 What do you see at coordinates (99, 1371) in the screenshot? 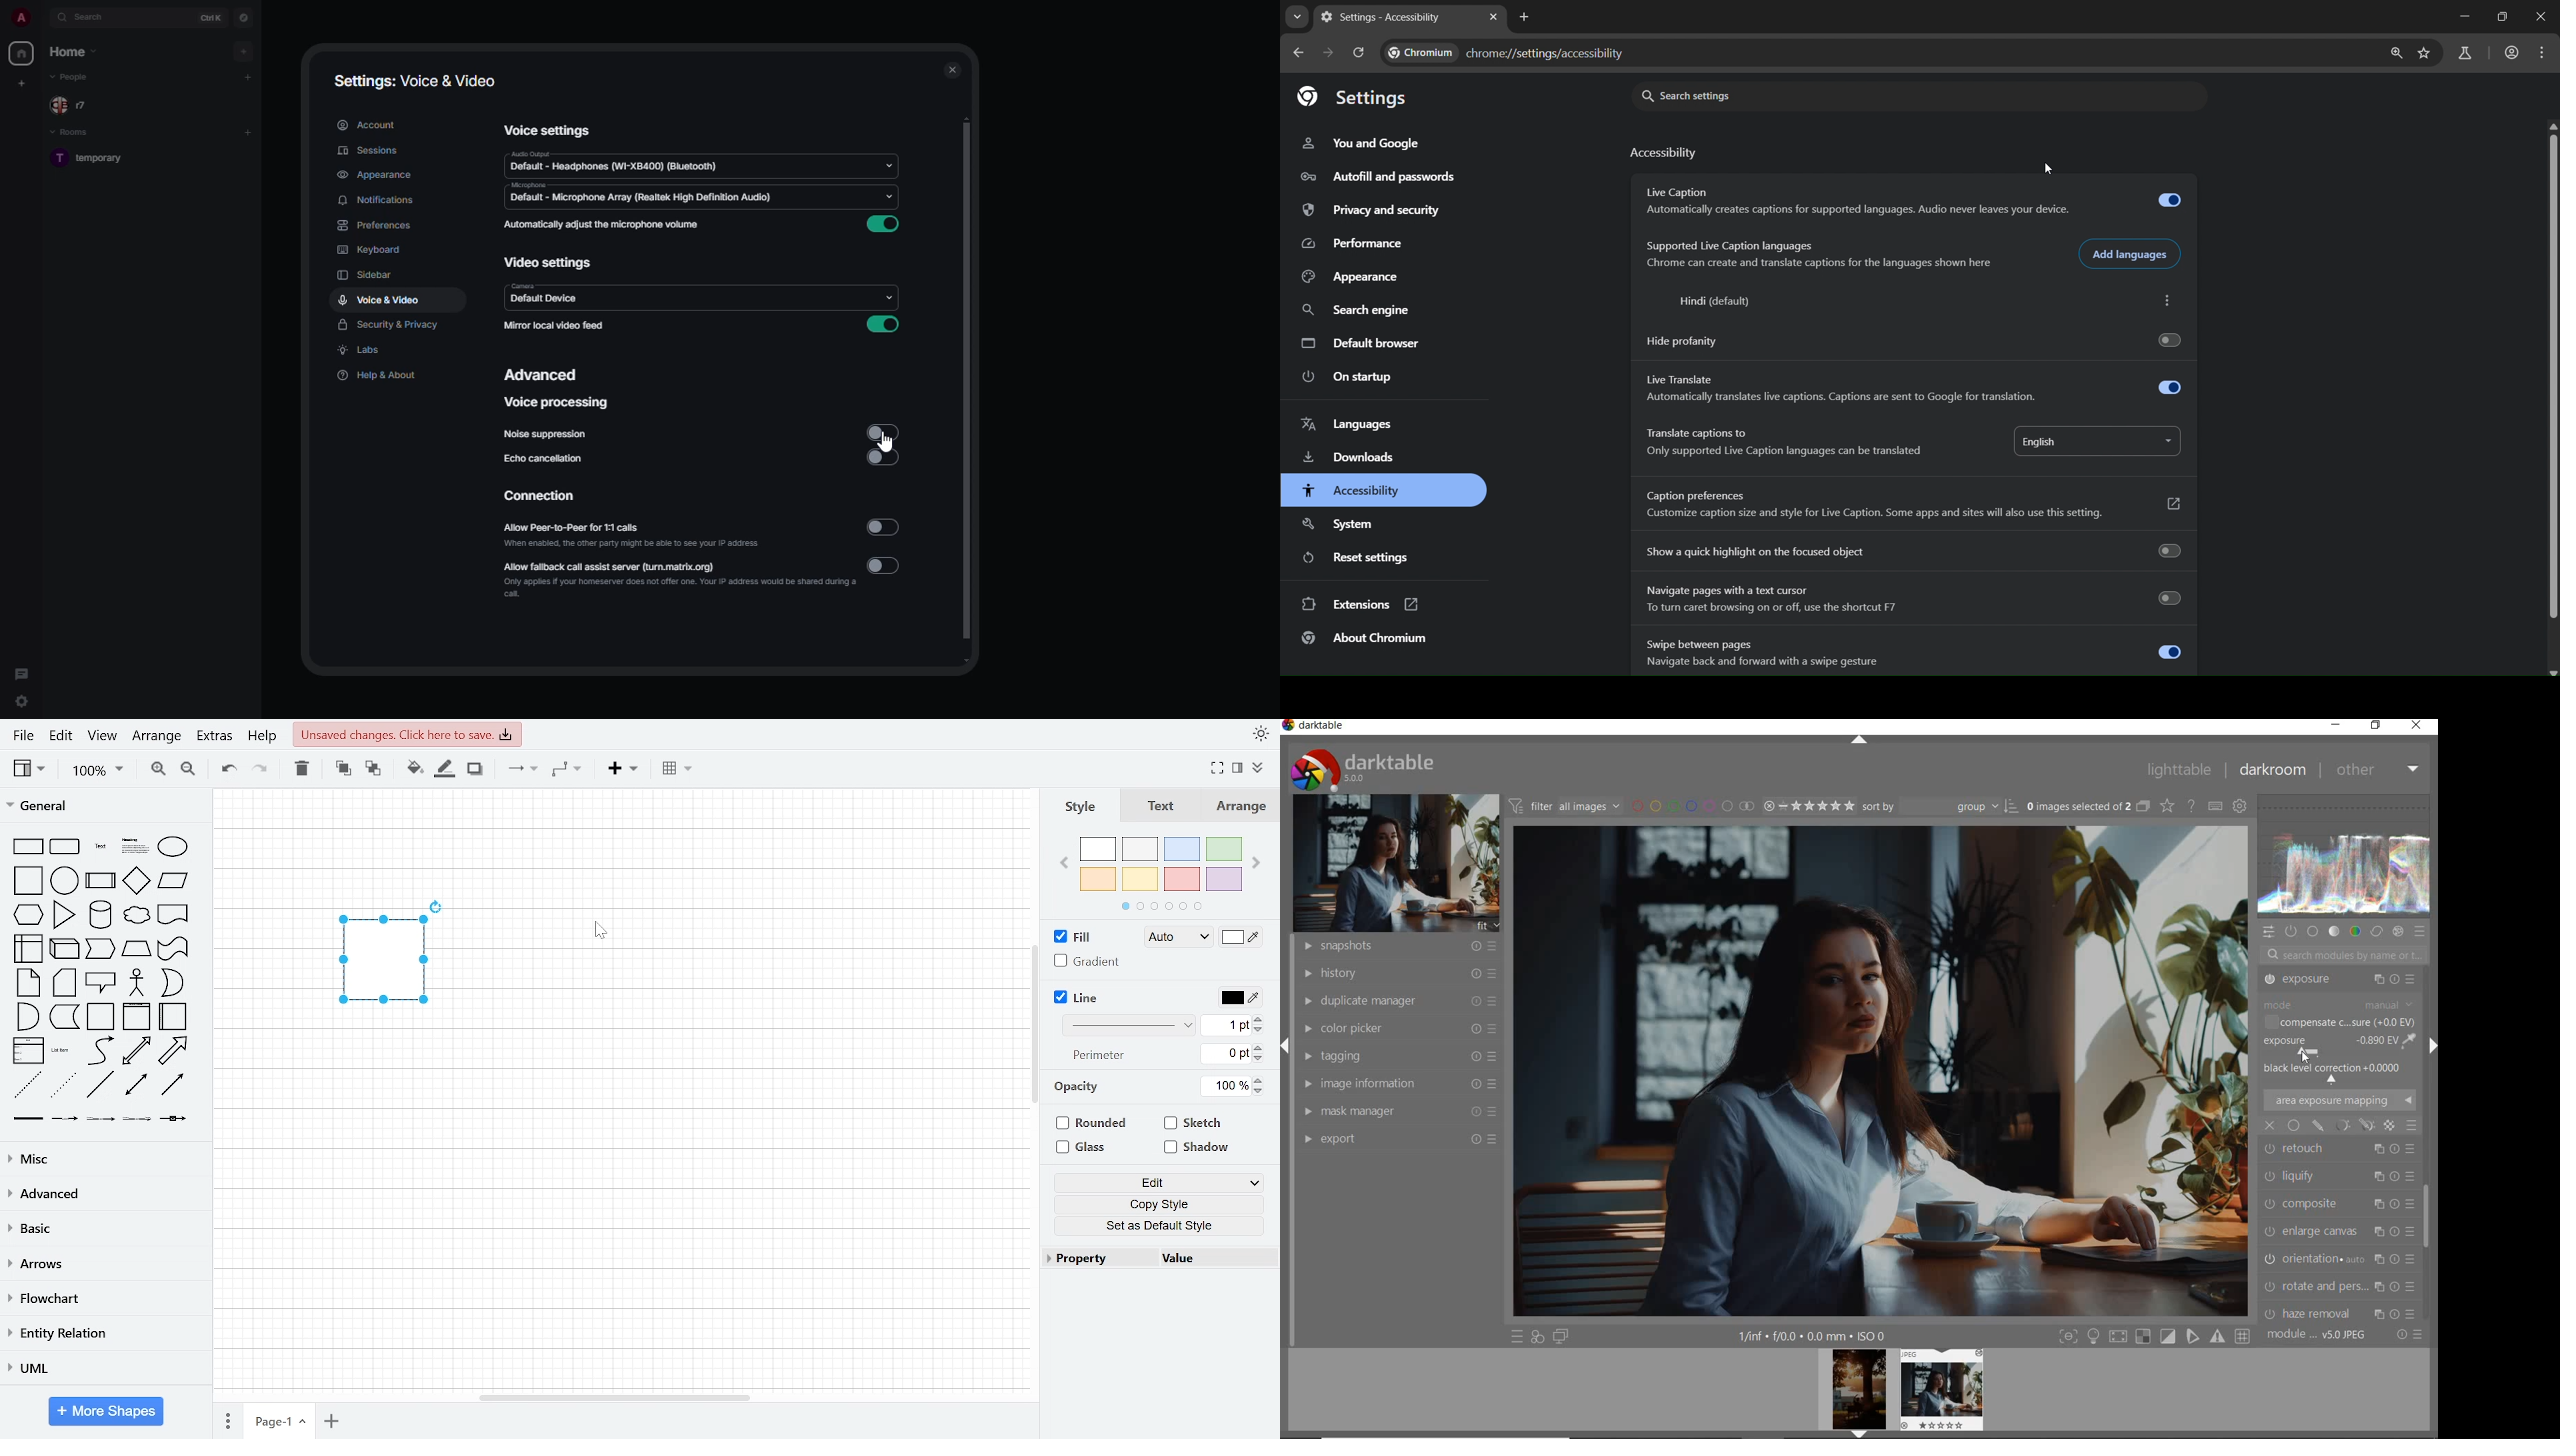
I see `UML` at bounding box center [99, 1371].